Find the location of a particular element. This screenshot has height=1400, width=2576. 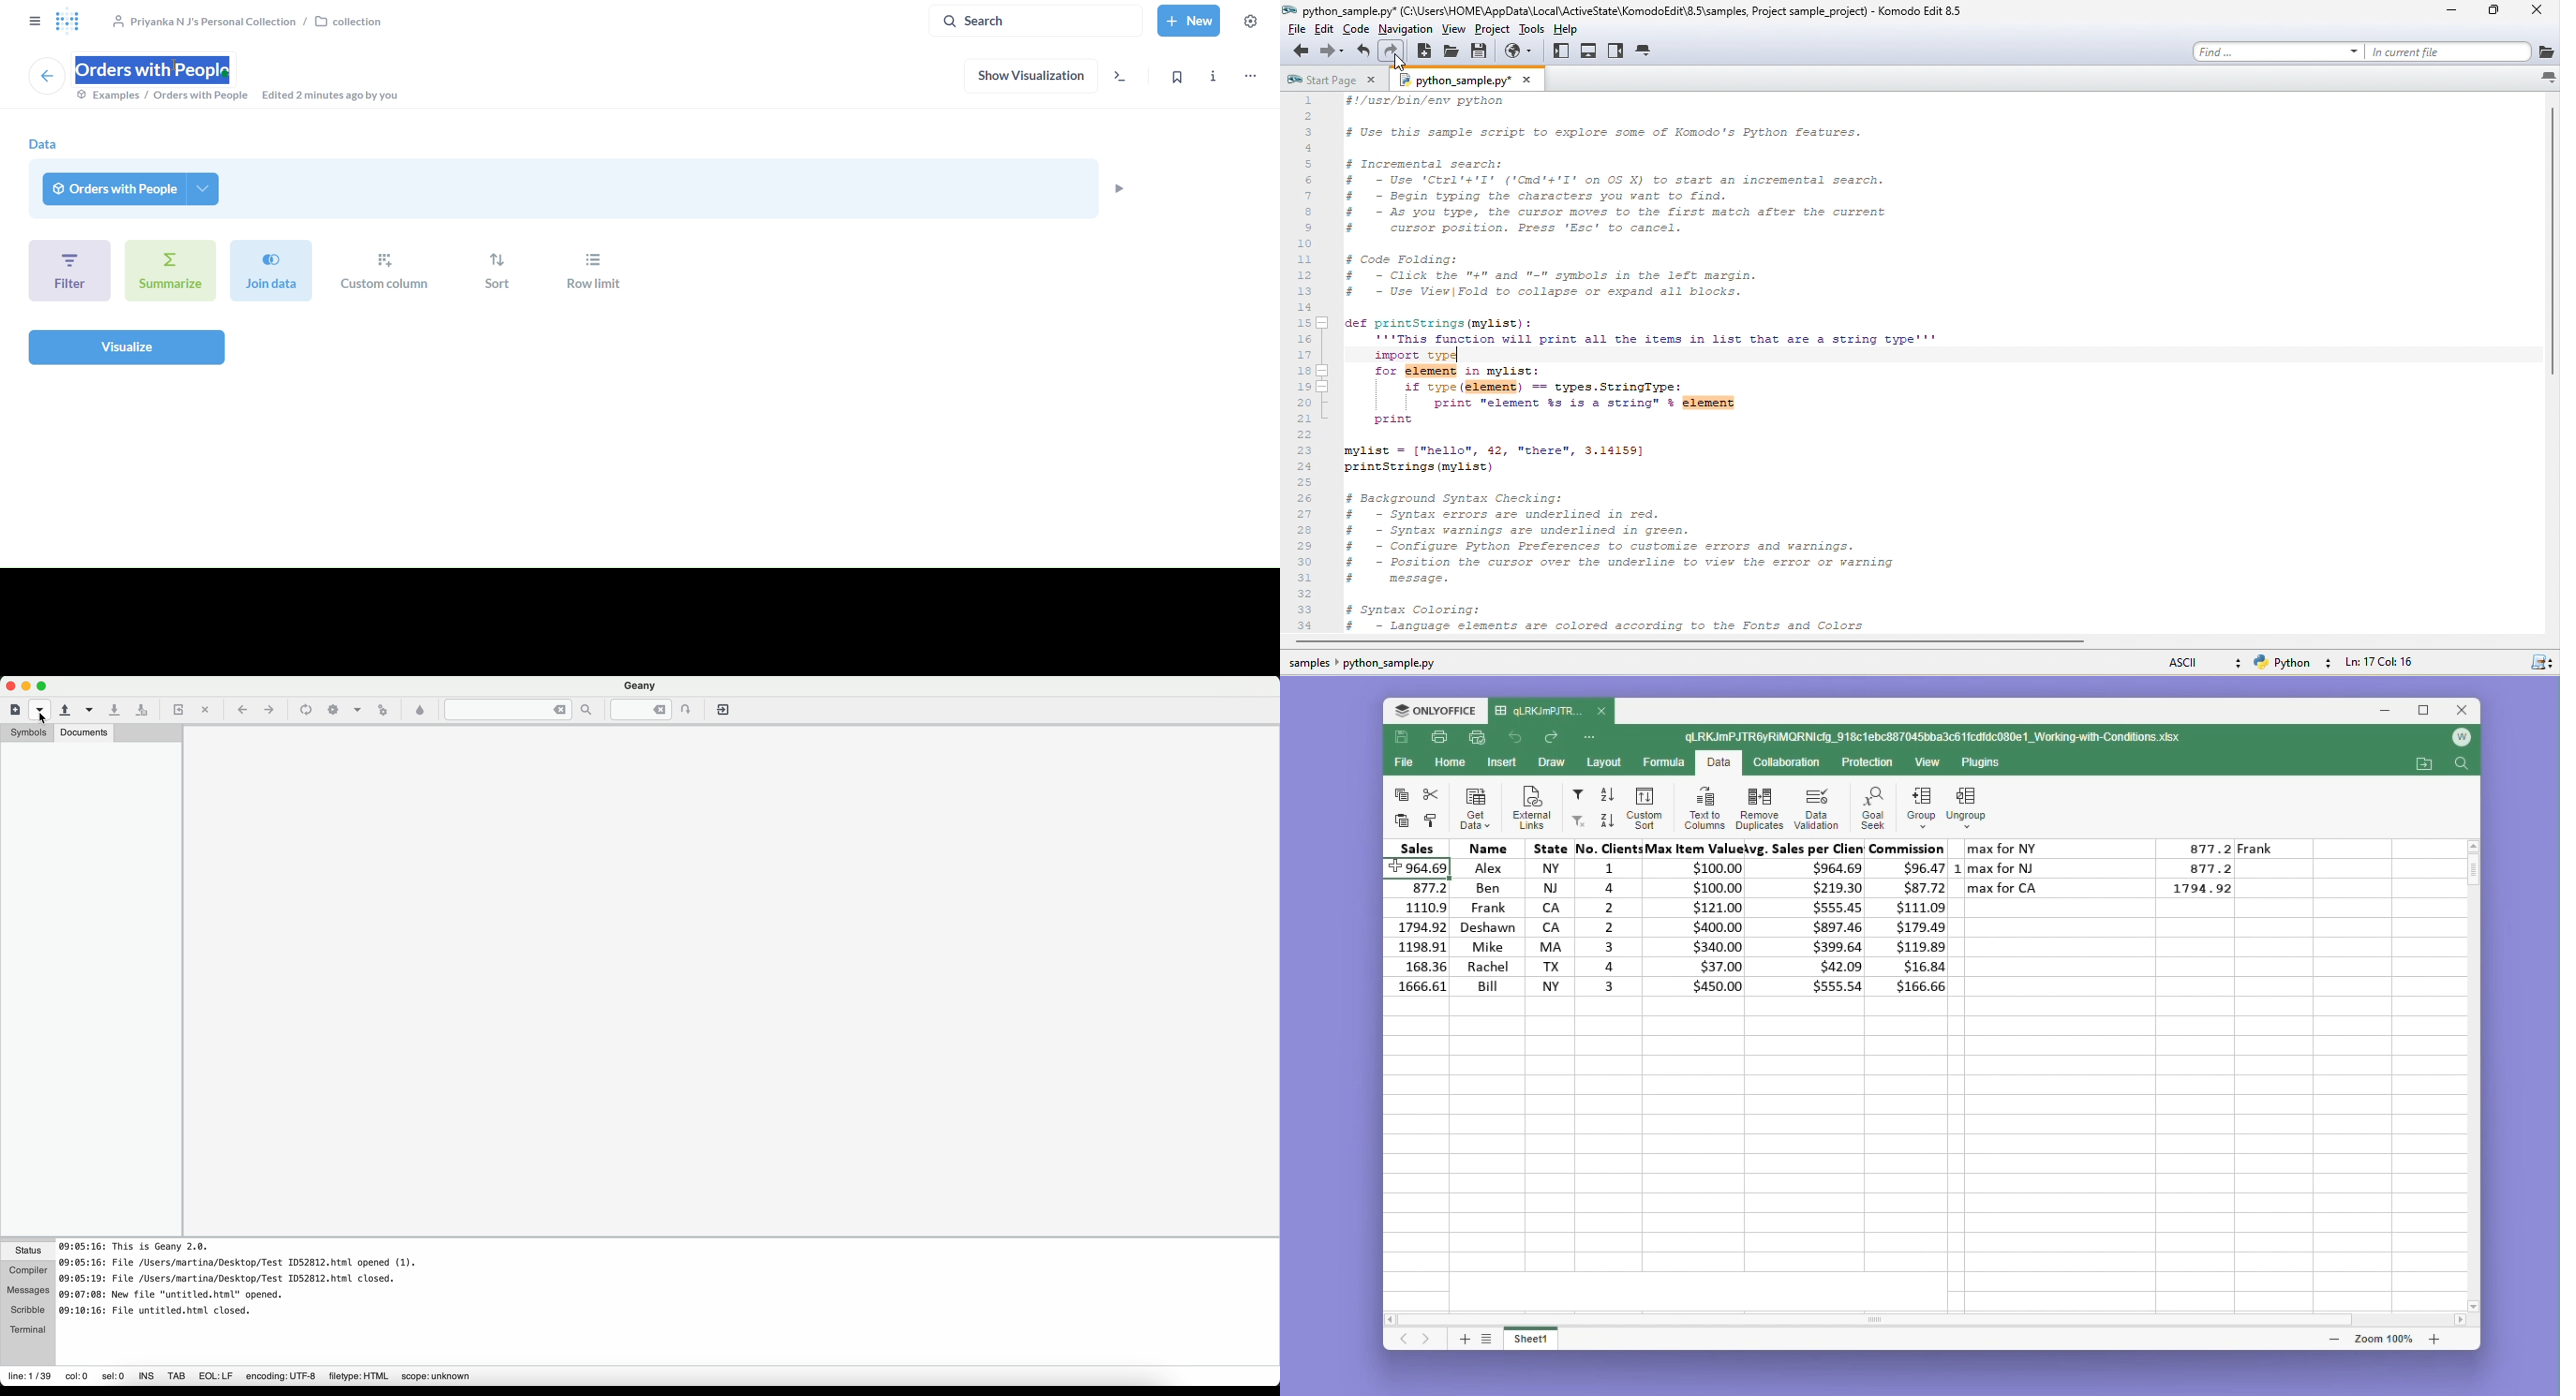

Custom filter is located at coordinates (1576, 821).